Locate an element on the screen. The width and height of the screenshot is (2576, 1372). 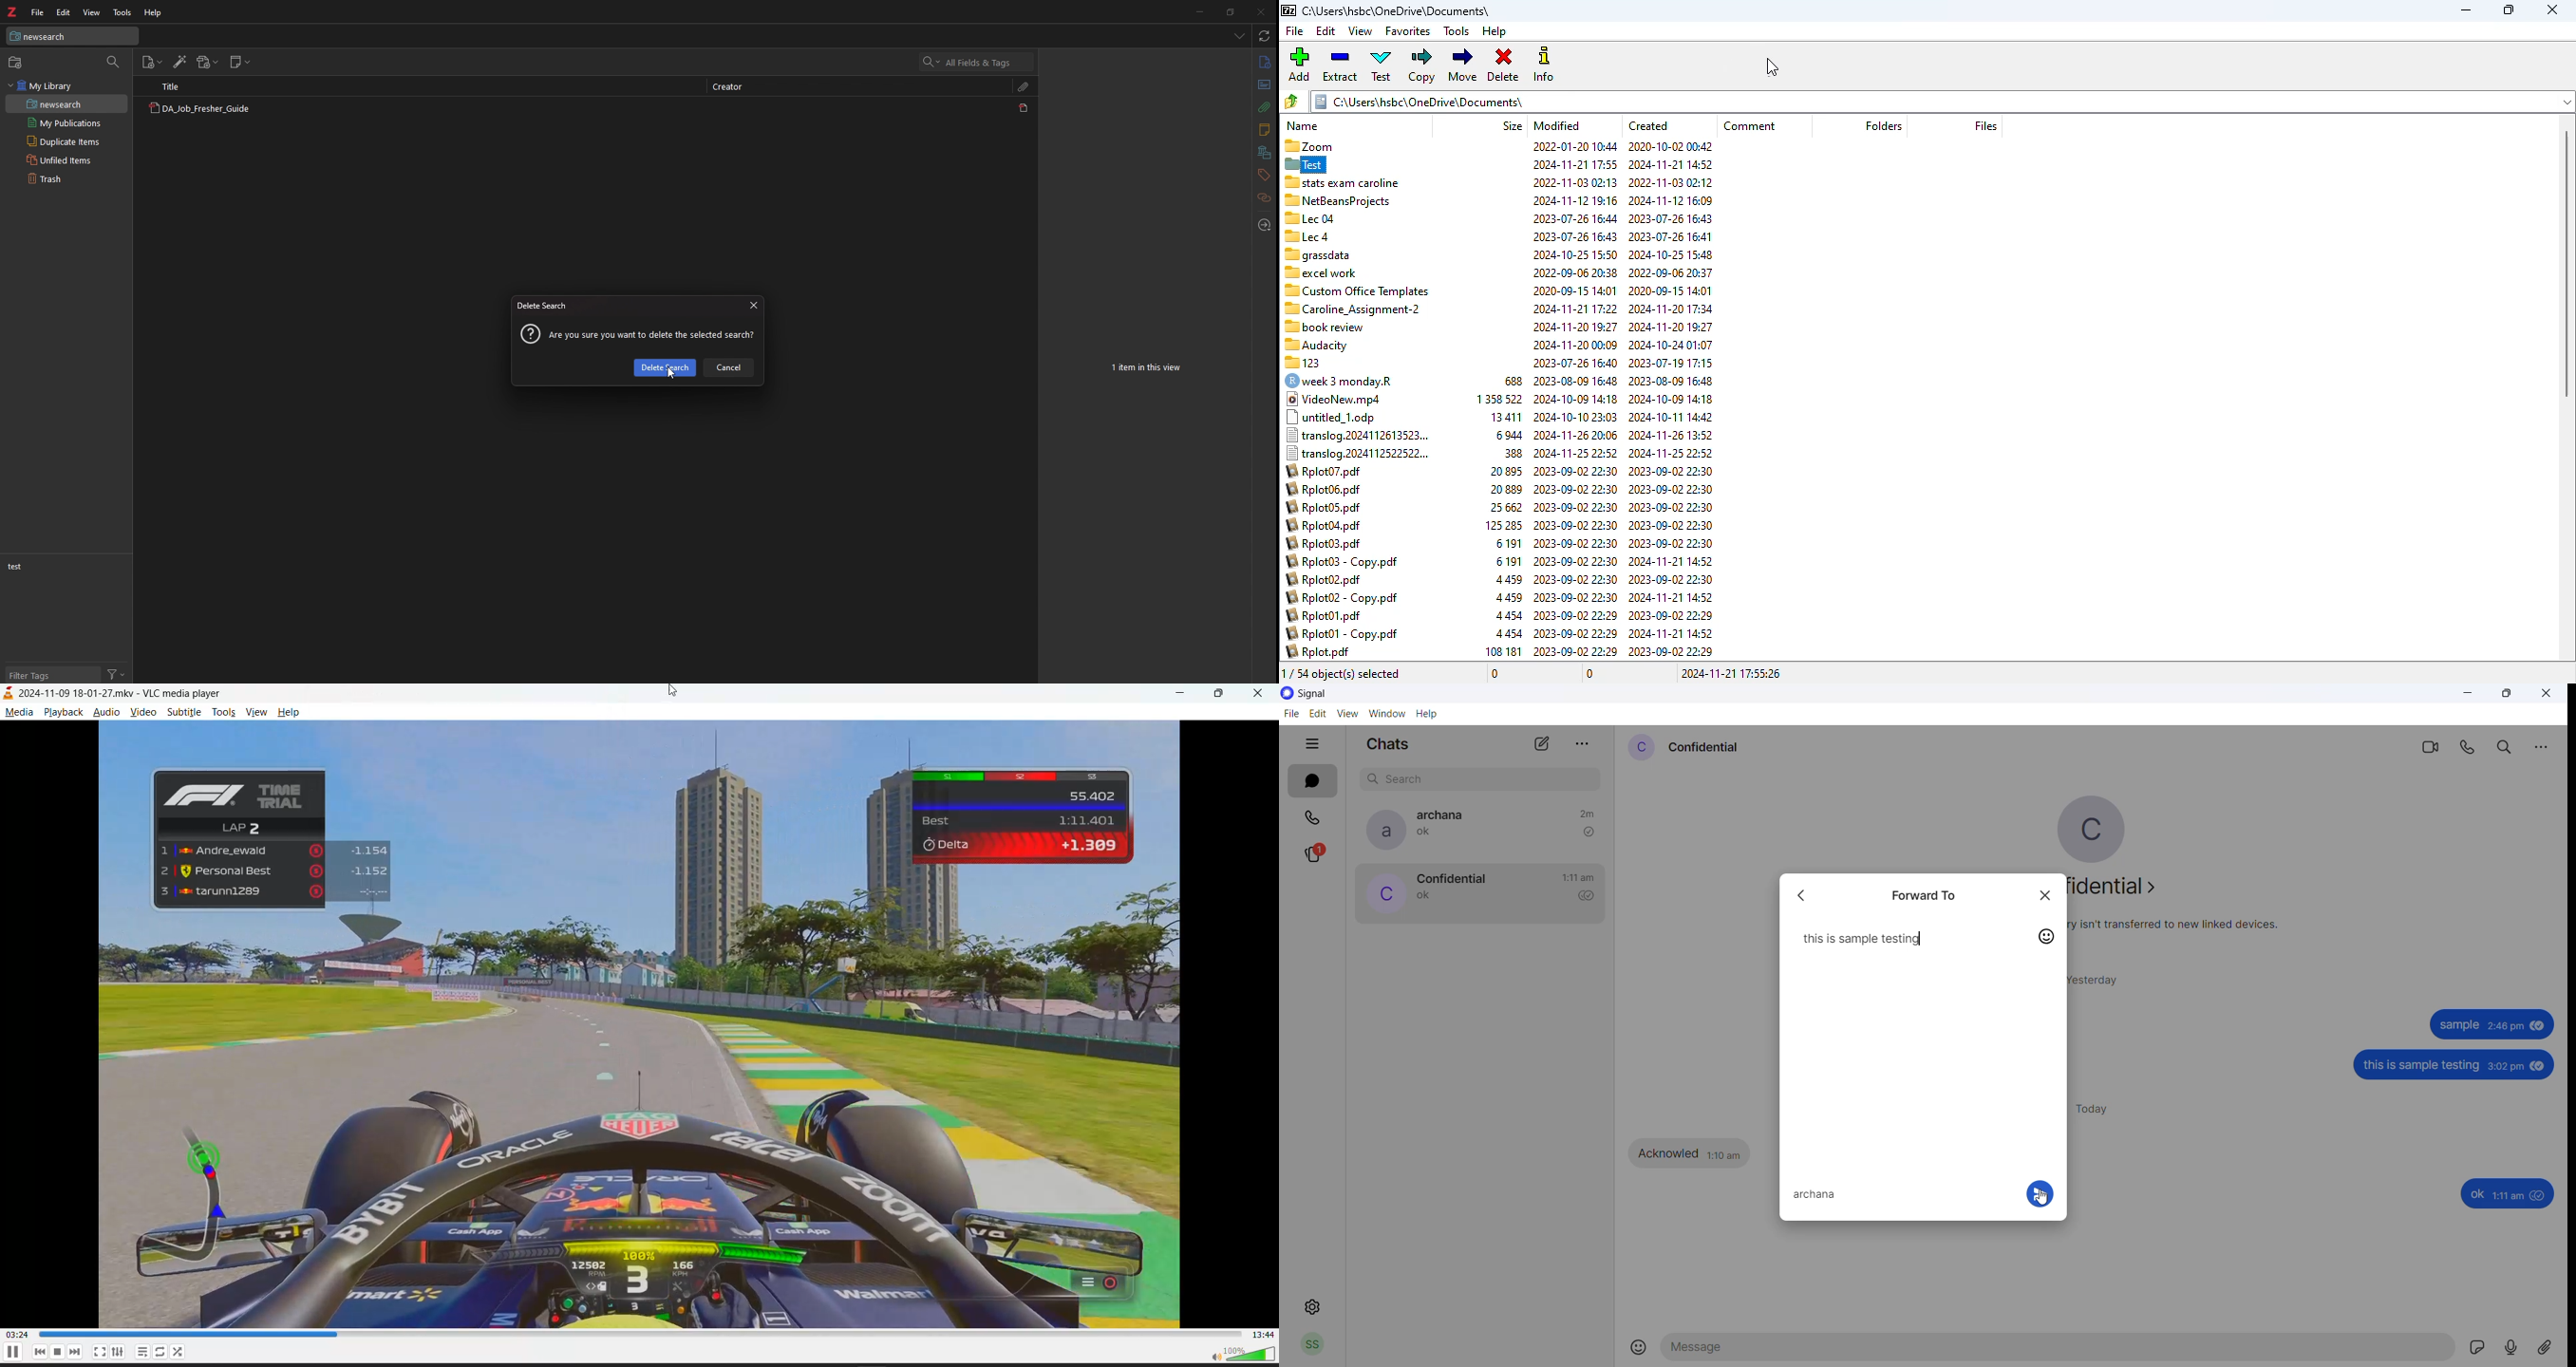
calls is located at coordinates (1315, 816).